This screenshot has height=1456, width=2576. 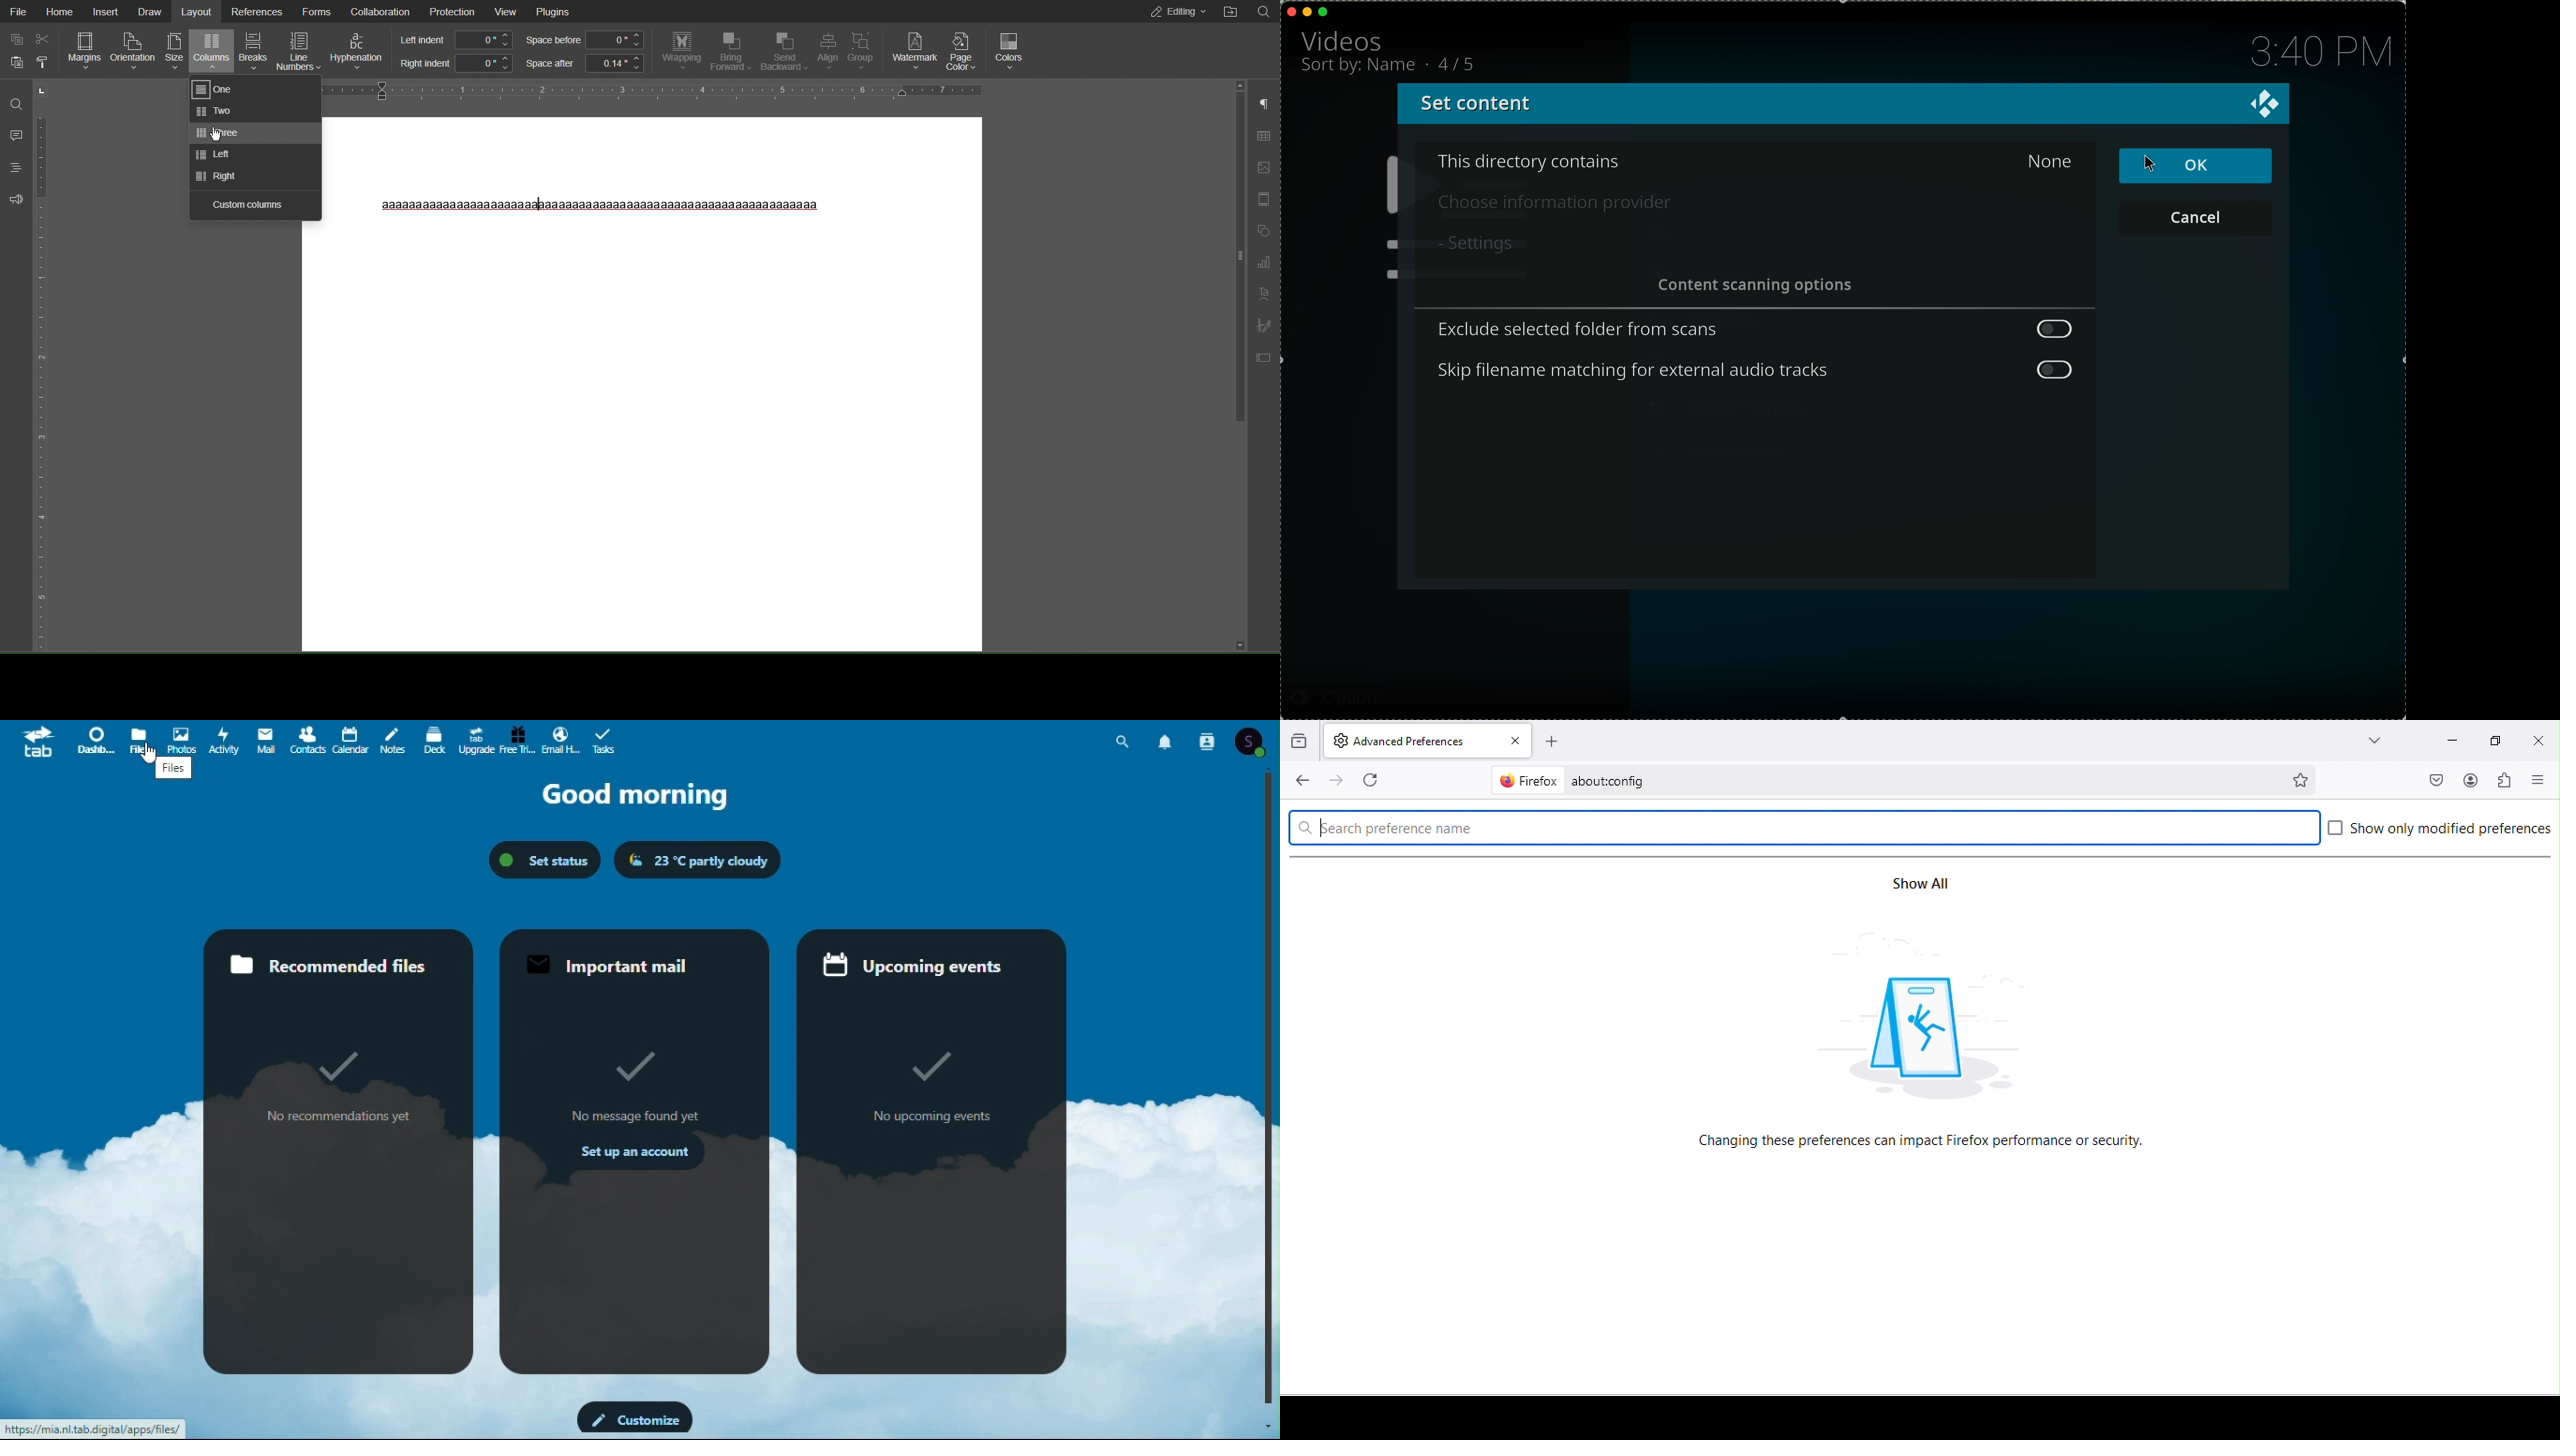 I want to click on back, so click(x=1299, y=780).